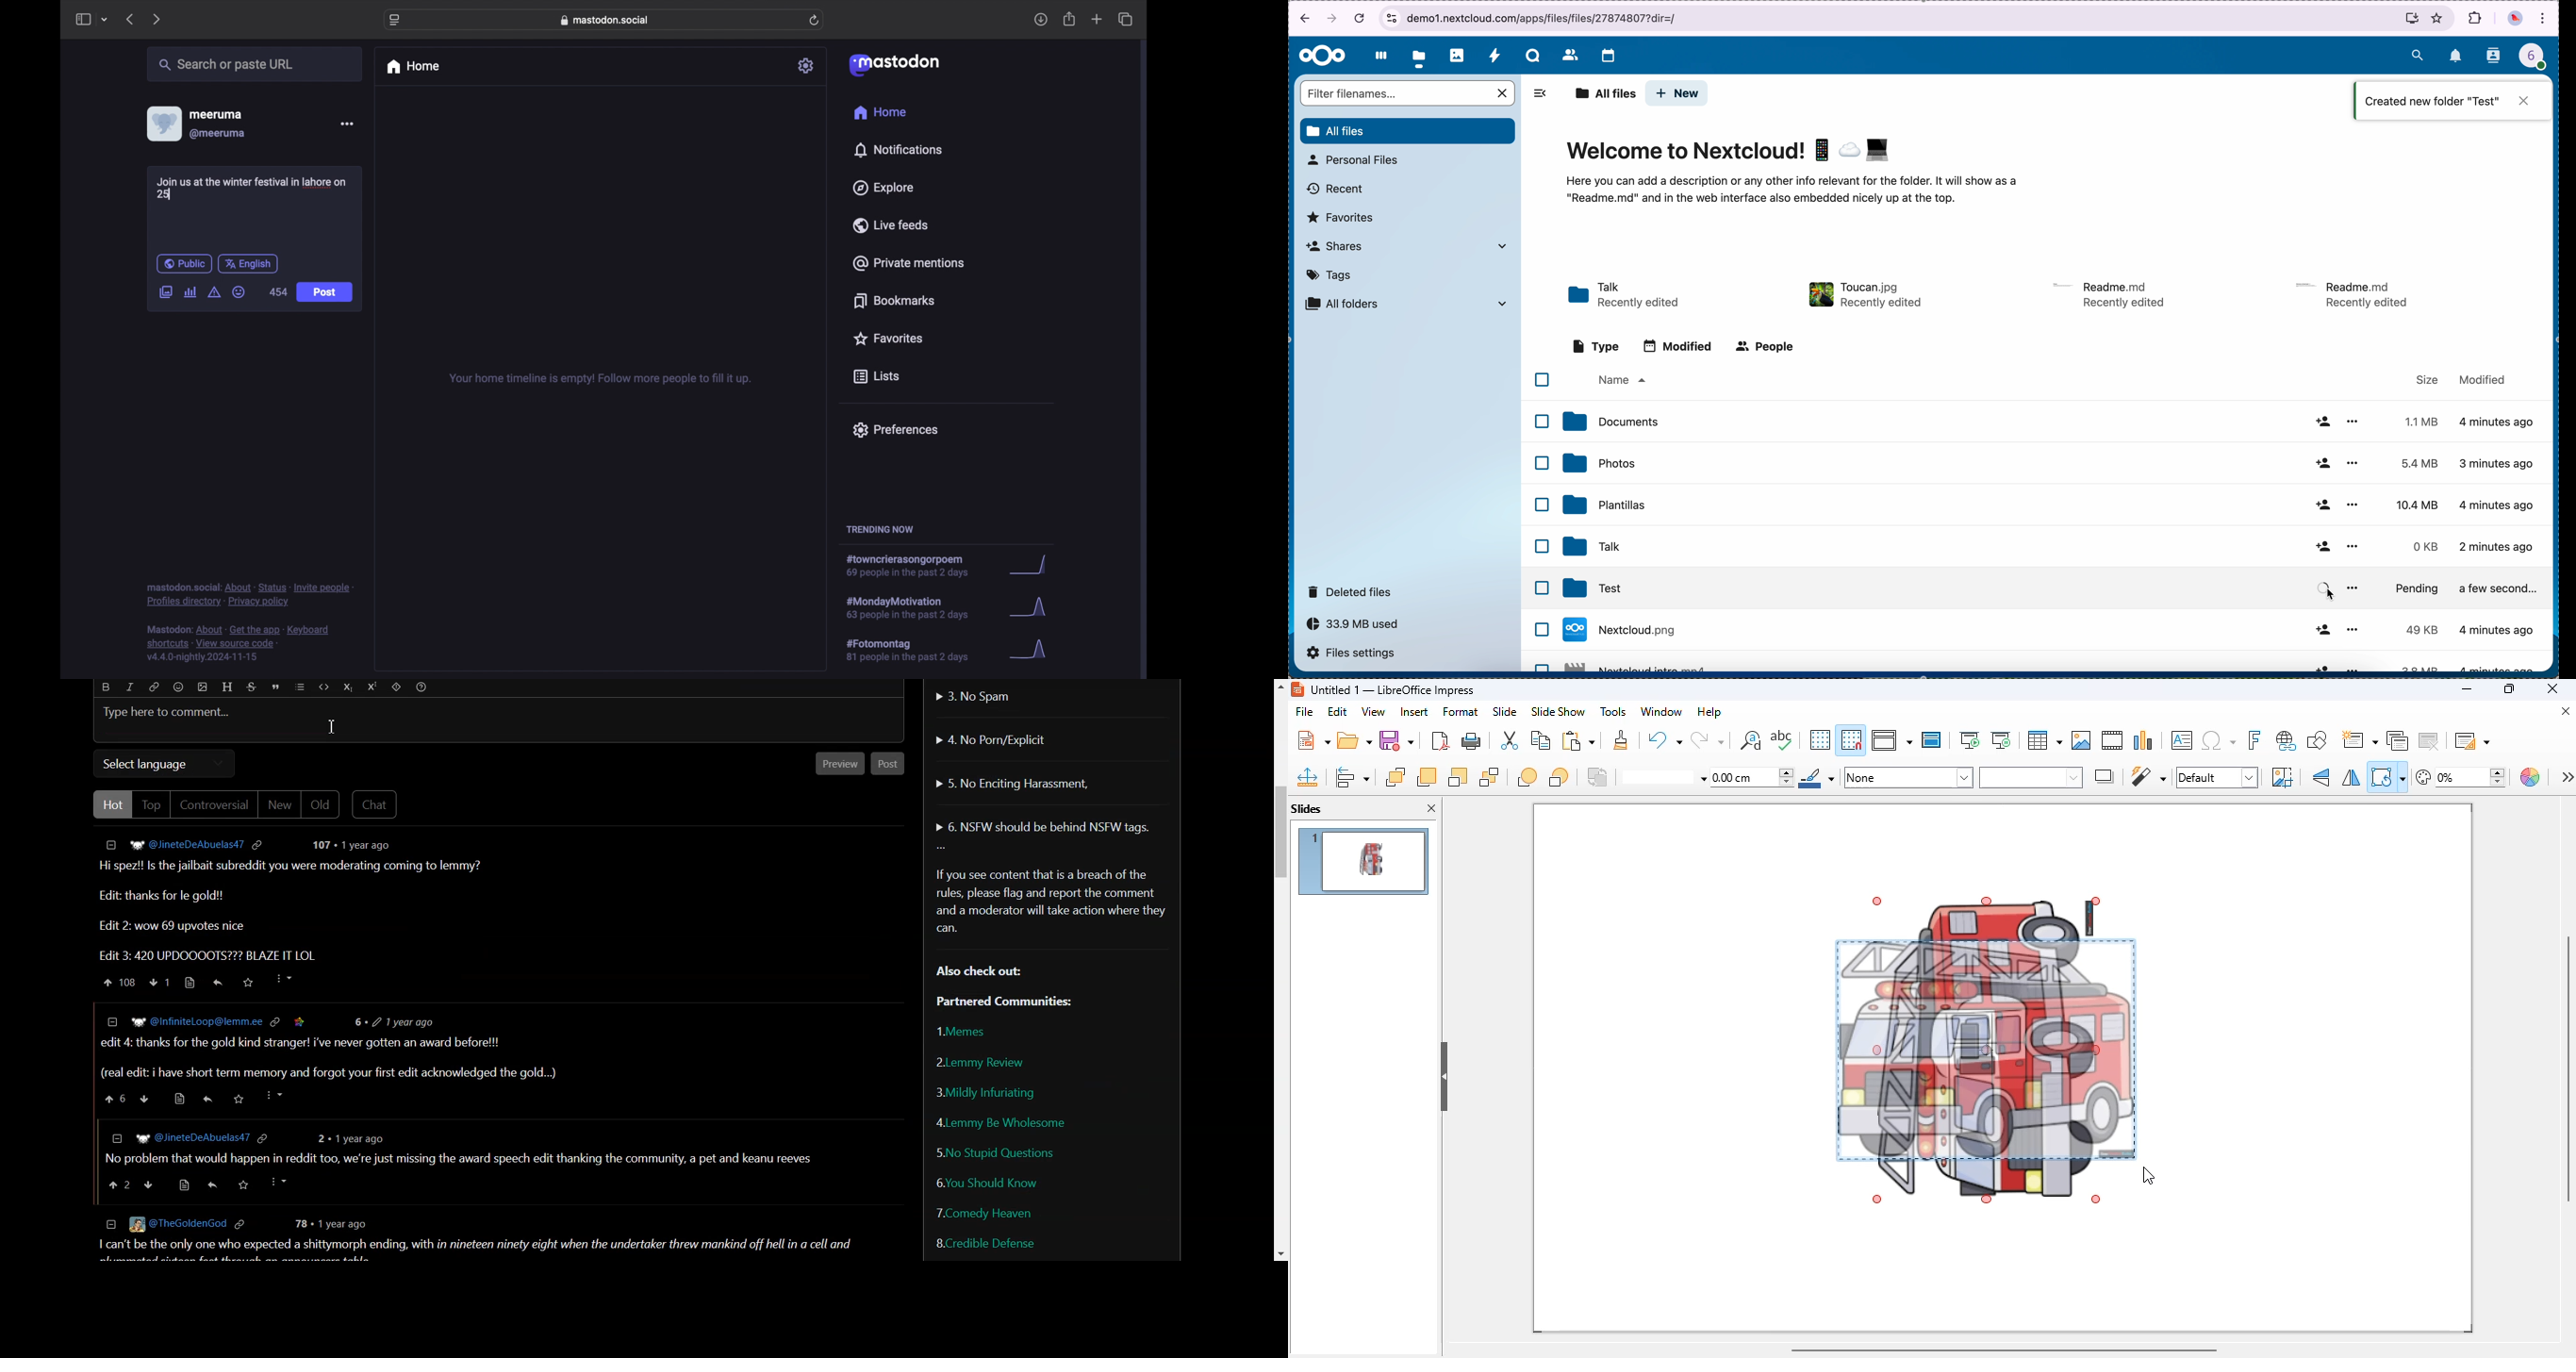  What do you see at coordinates (879, 113) in the screenshot?
I see `home` at bounding box center [879, 113].